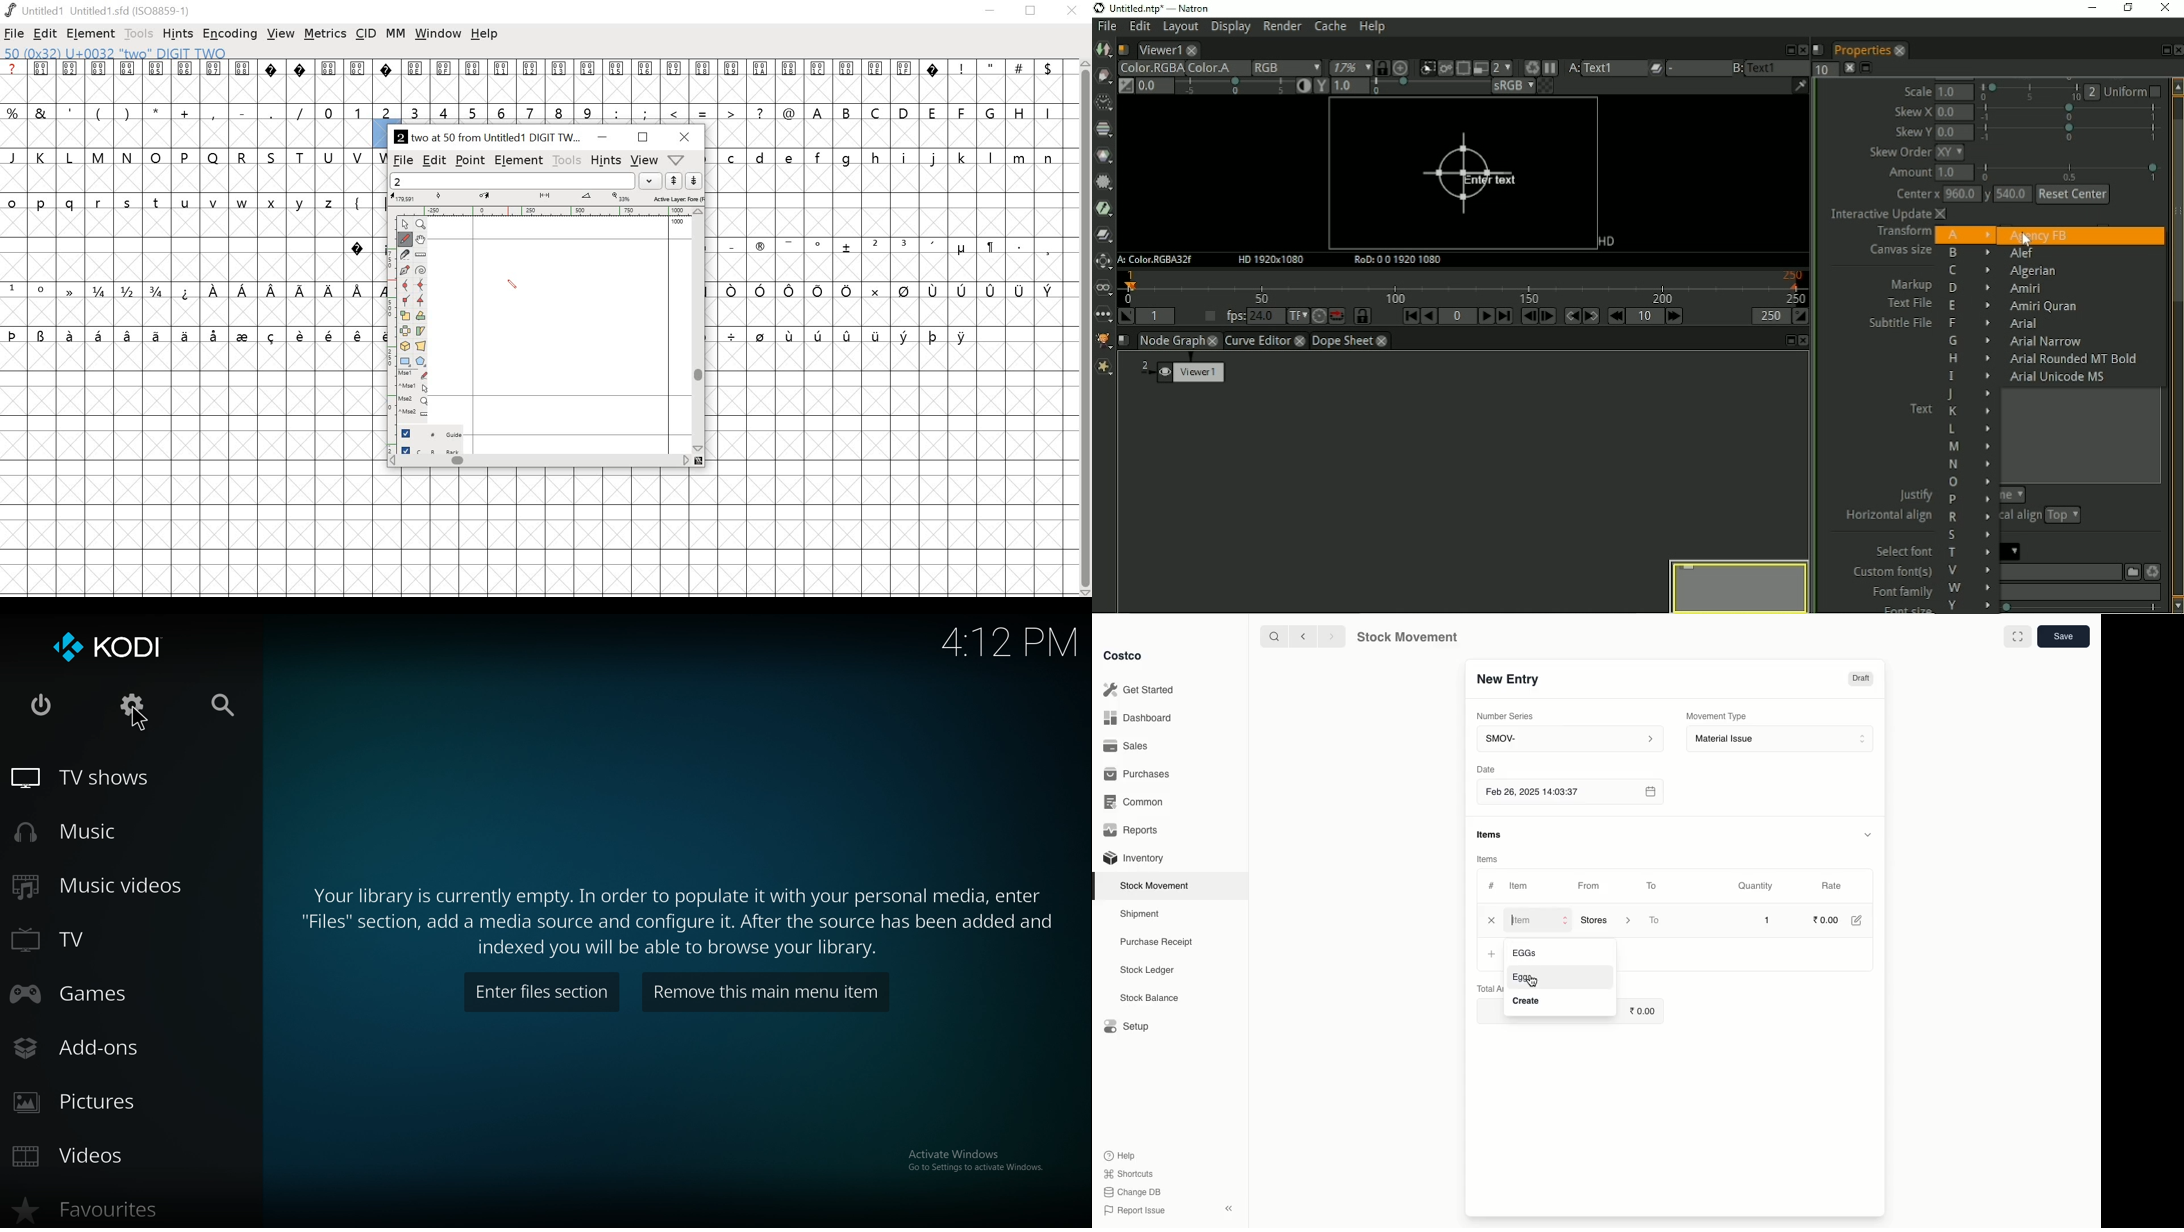 The height and width of the screenshot is (1232, 2184). I want to click on Curve Editor, so click(1257, 342).